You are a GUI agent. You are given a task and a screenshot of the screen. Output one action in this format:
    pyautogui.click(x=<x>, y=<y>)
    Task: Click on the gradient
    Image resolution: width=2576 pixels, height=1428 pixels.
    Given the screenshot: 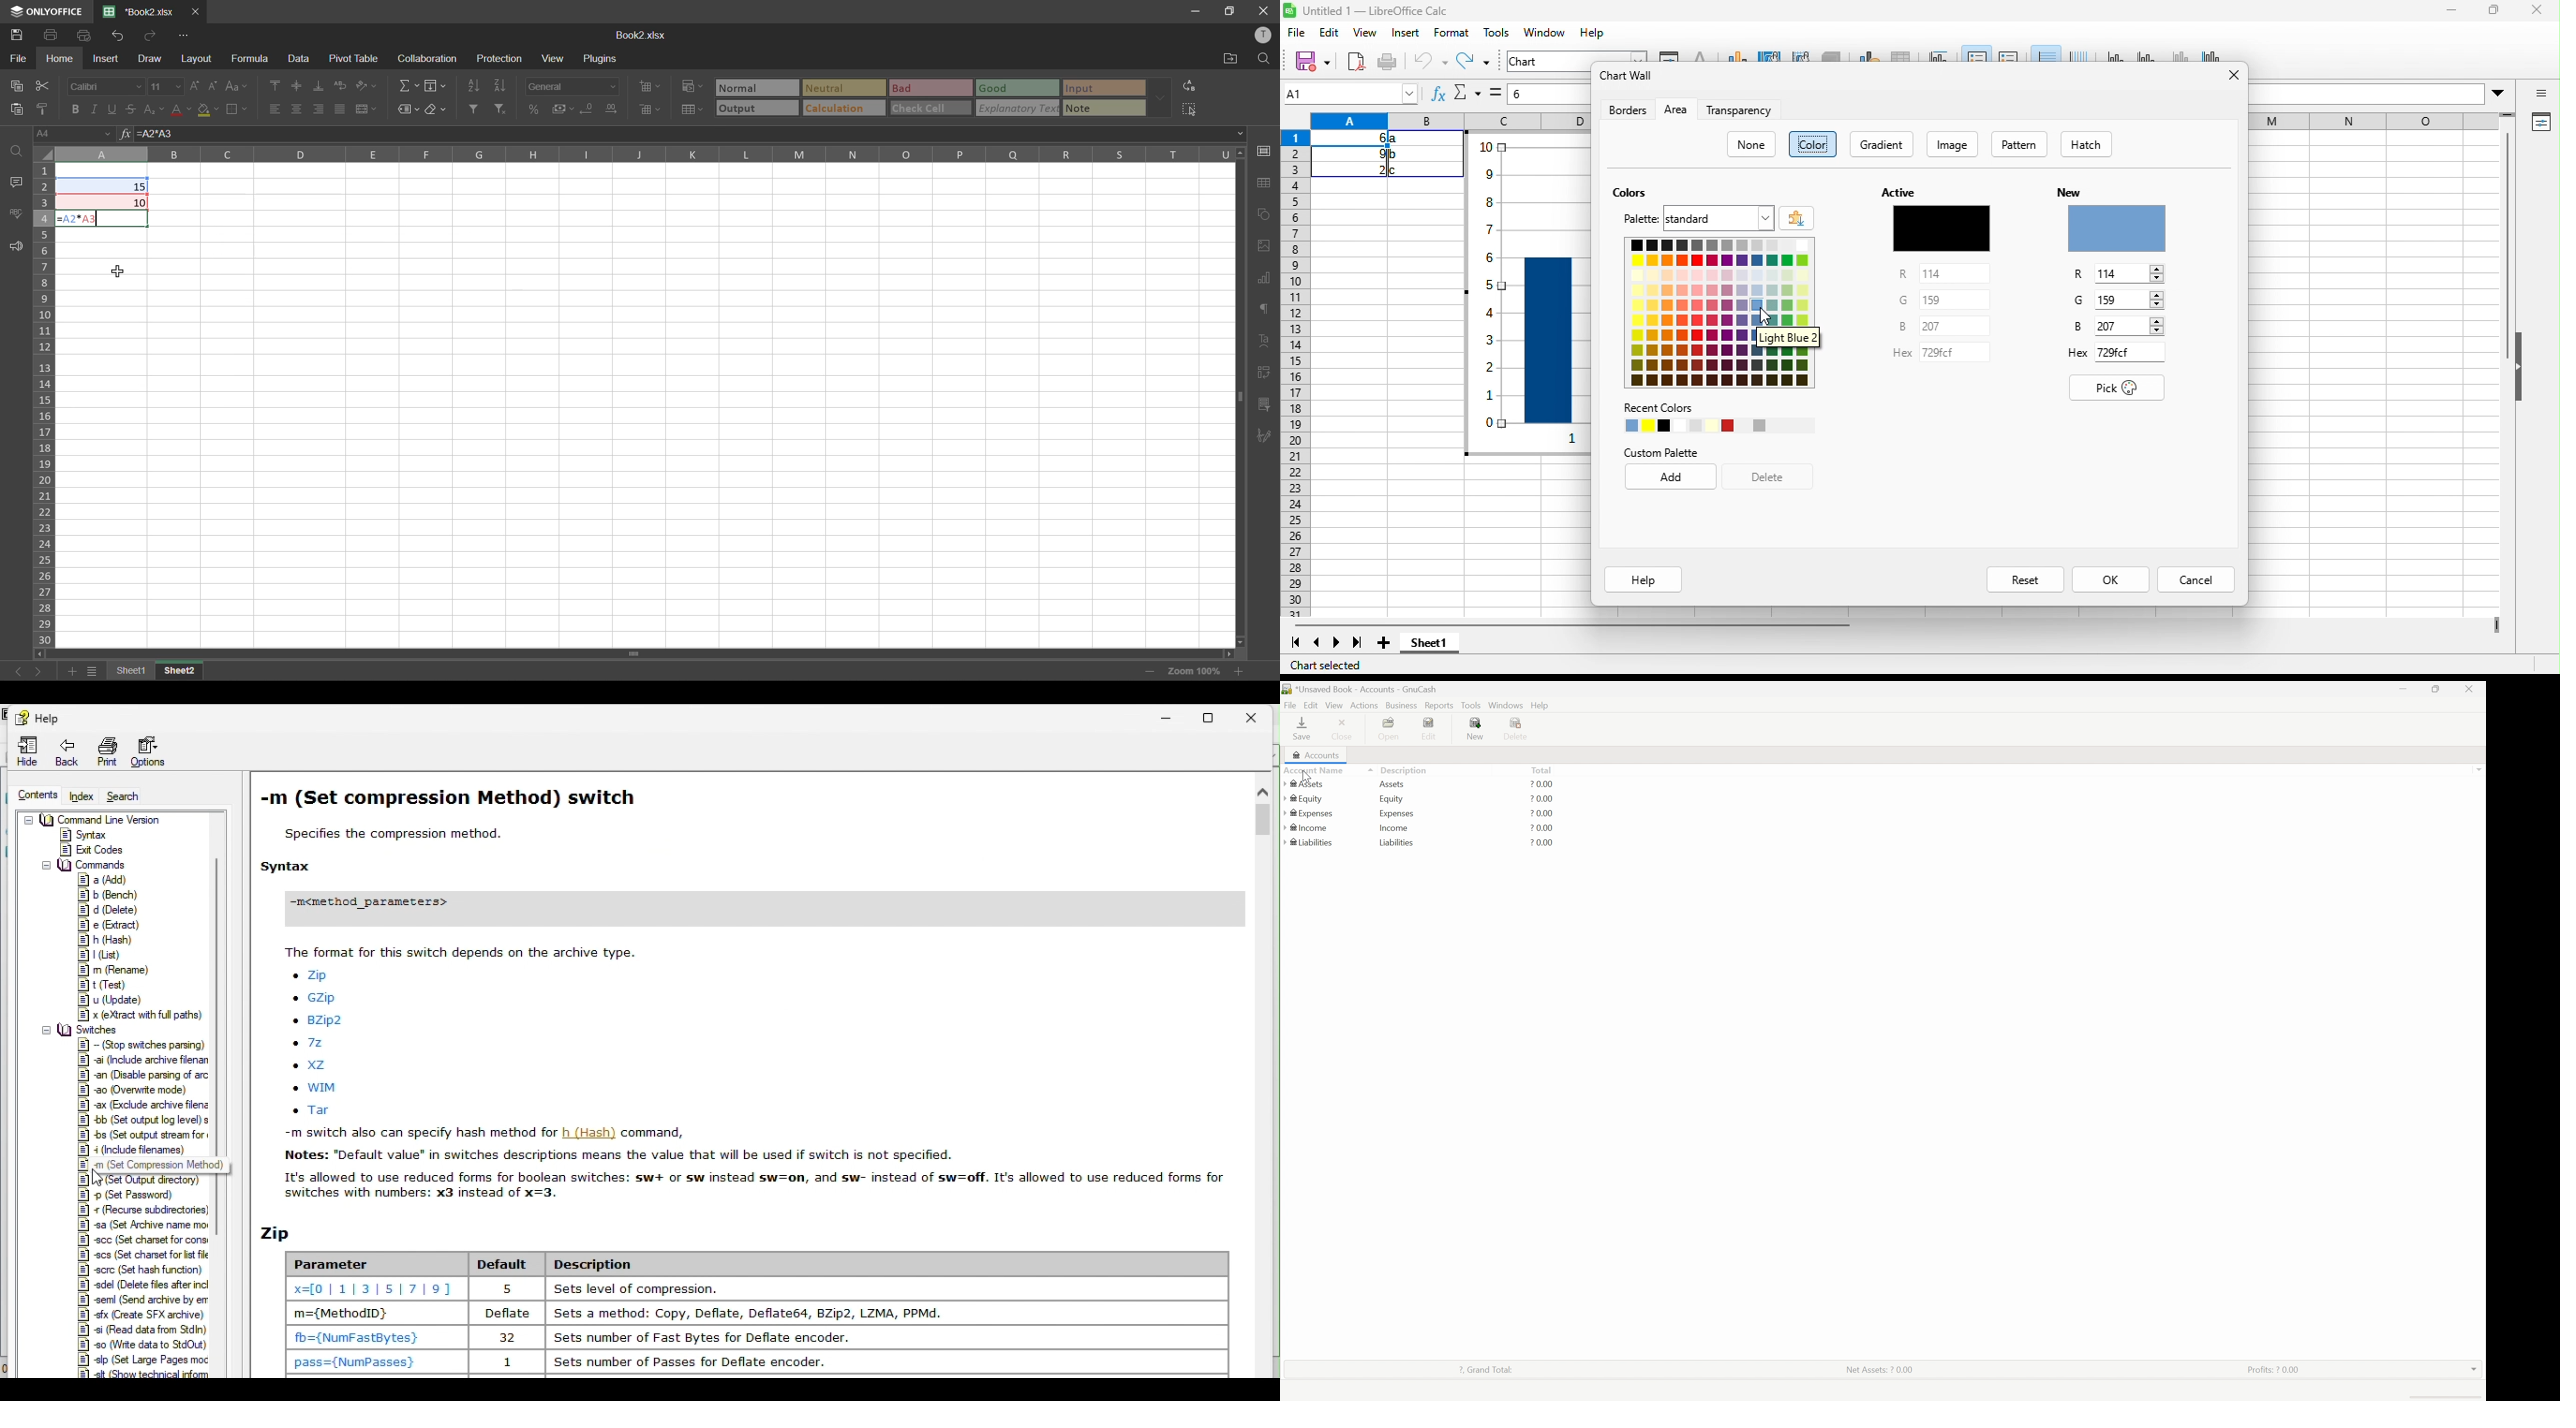 What is the action you would take?
    pyautogui.click(x=1883, y=144)
    